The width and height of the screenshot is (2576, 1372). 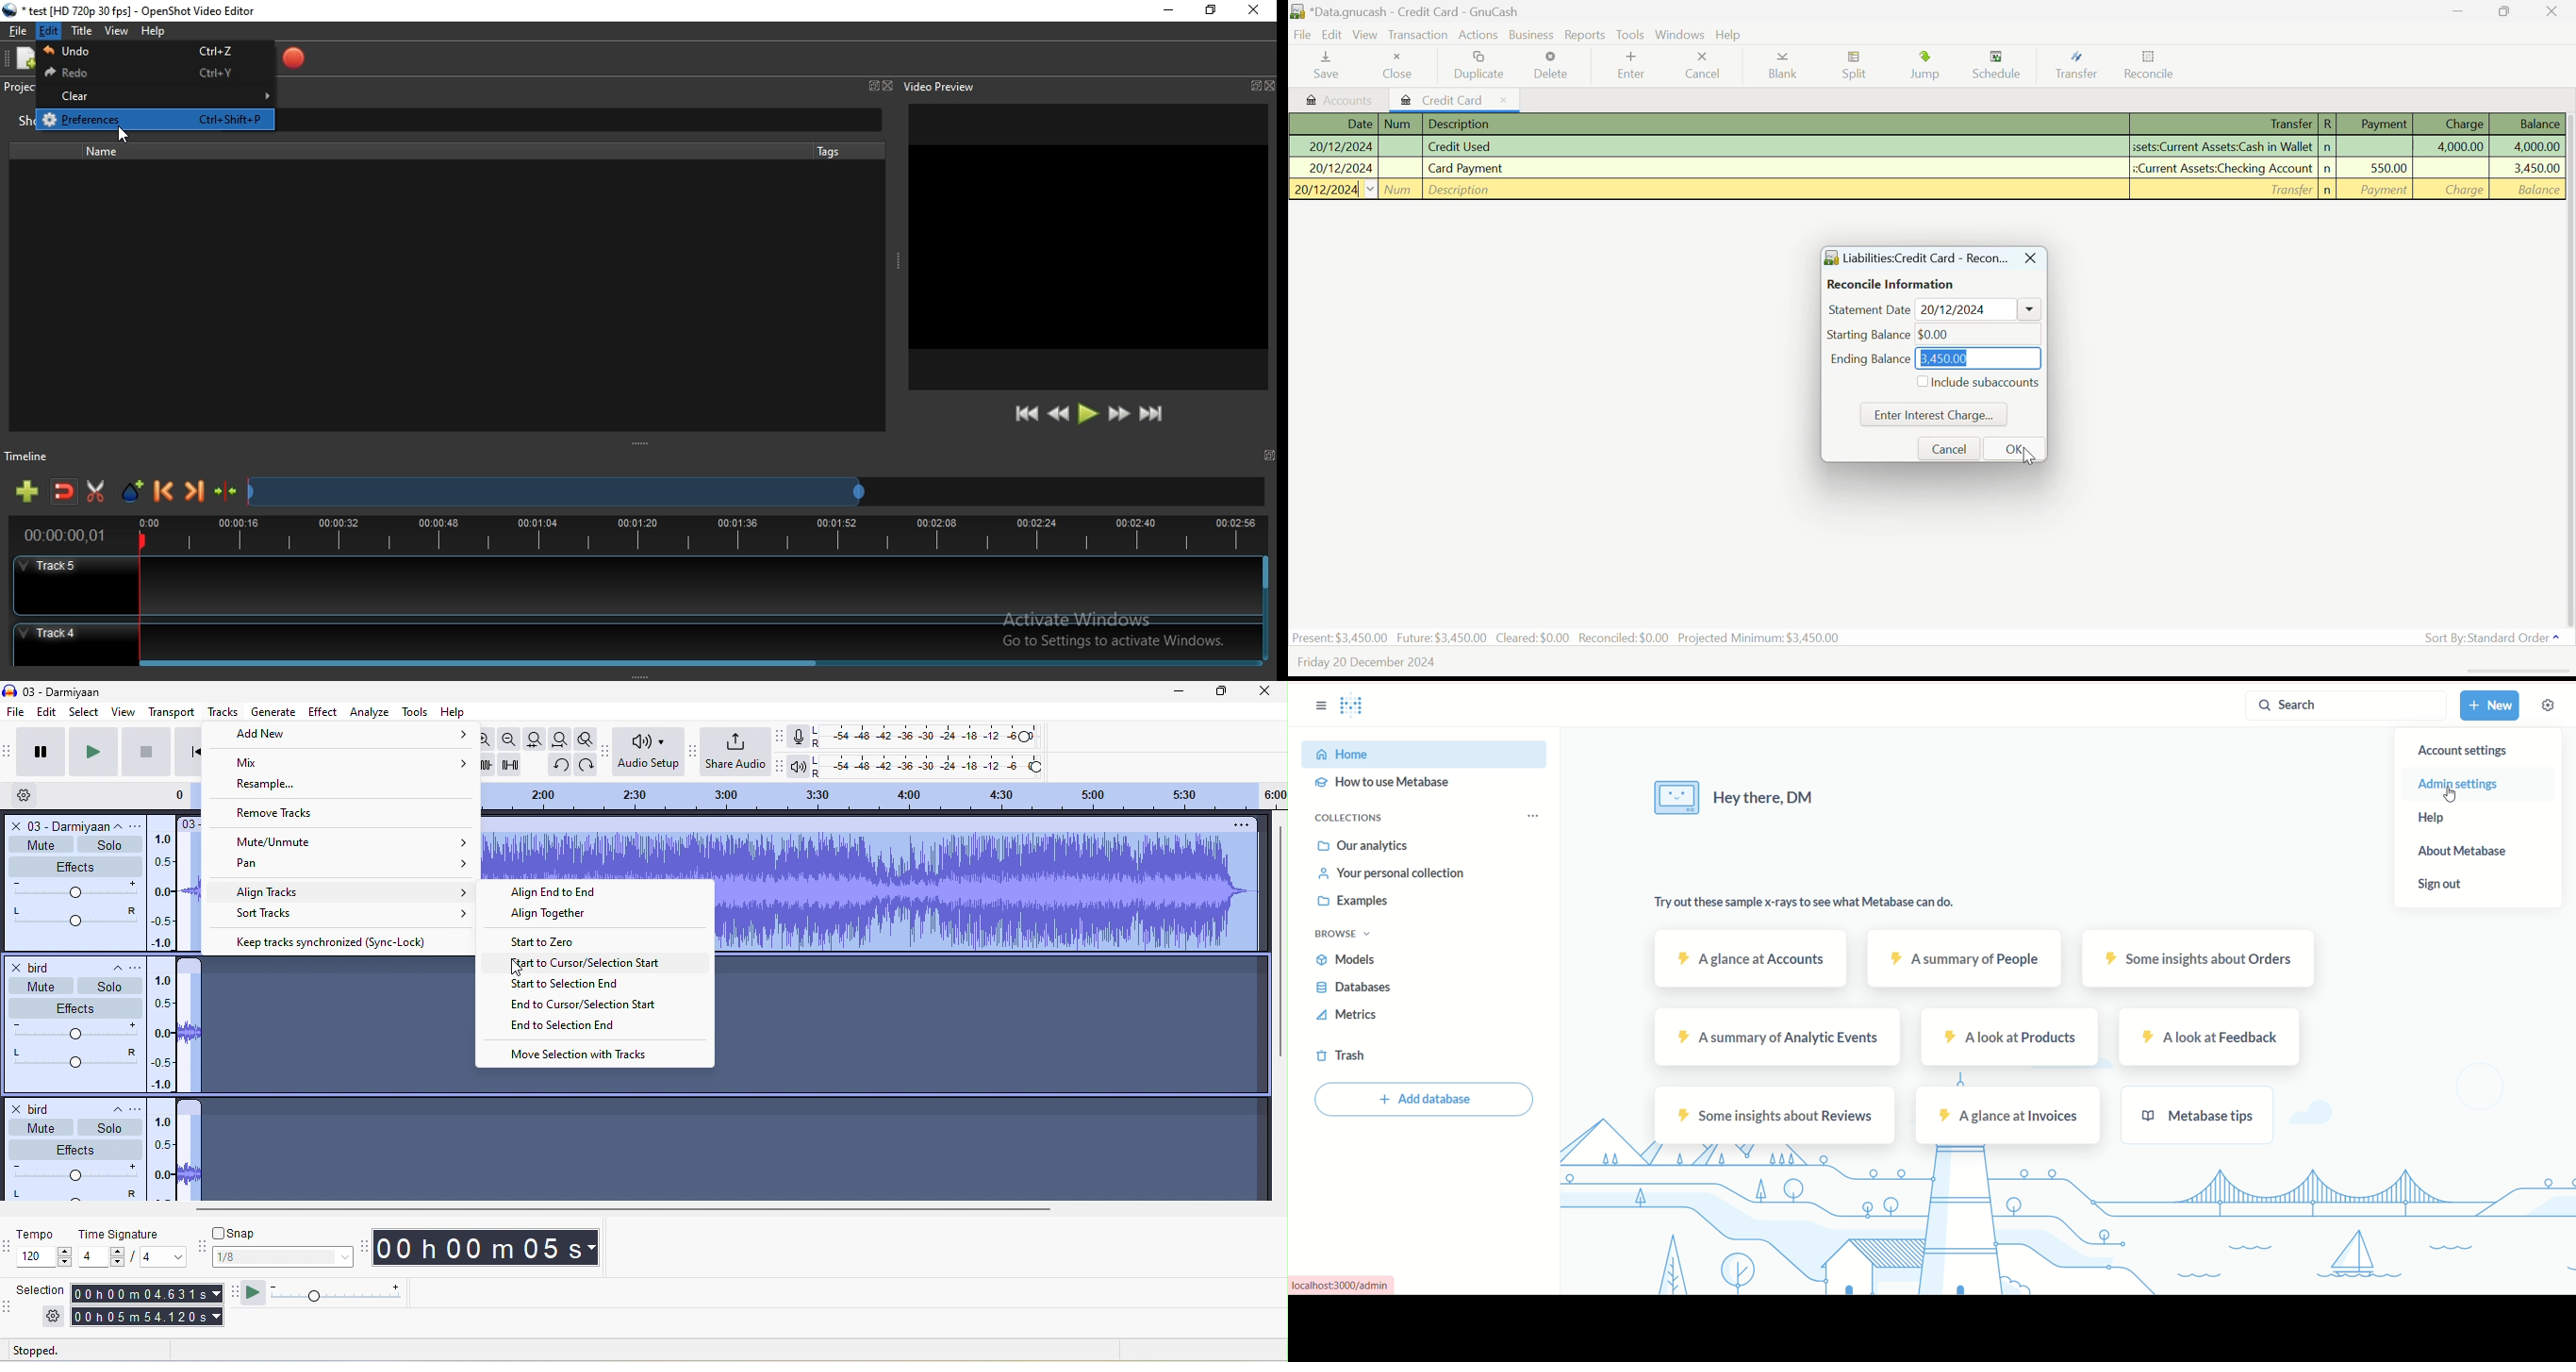 What do you see at coordinates (2028, 457) in the screenshot?
I see `cursor` at bounding box center [2028, 457].